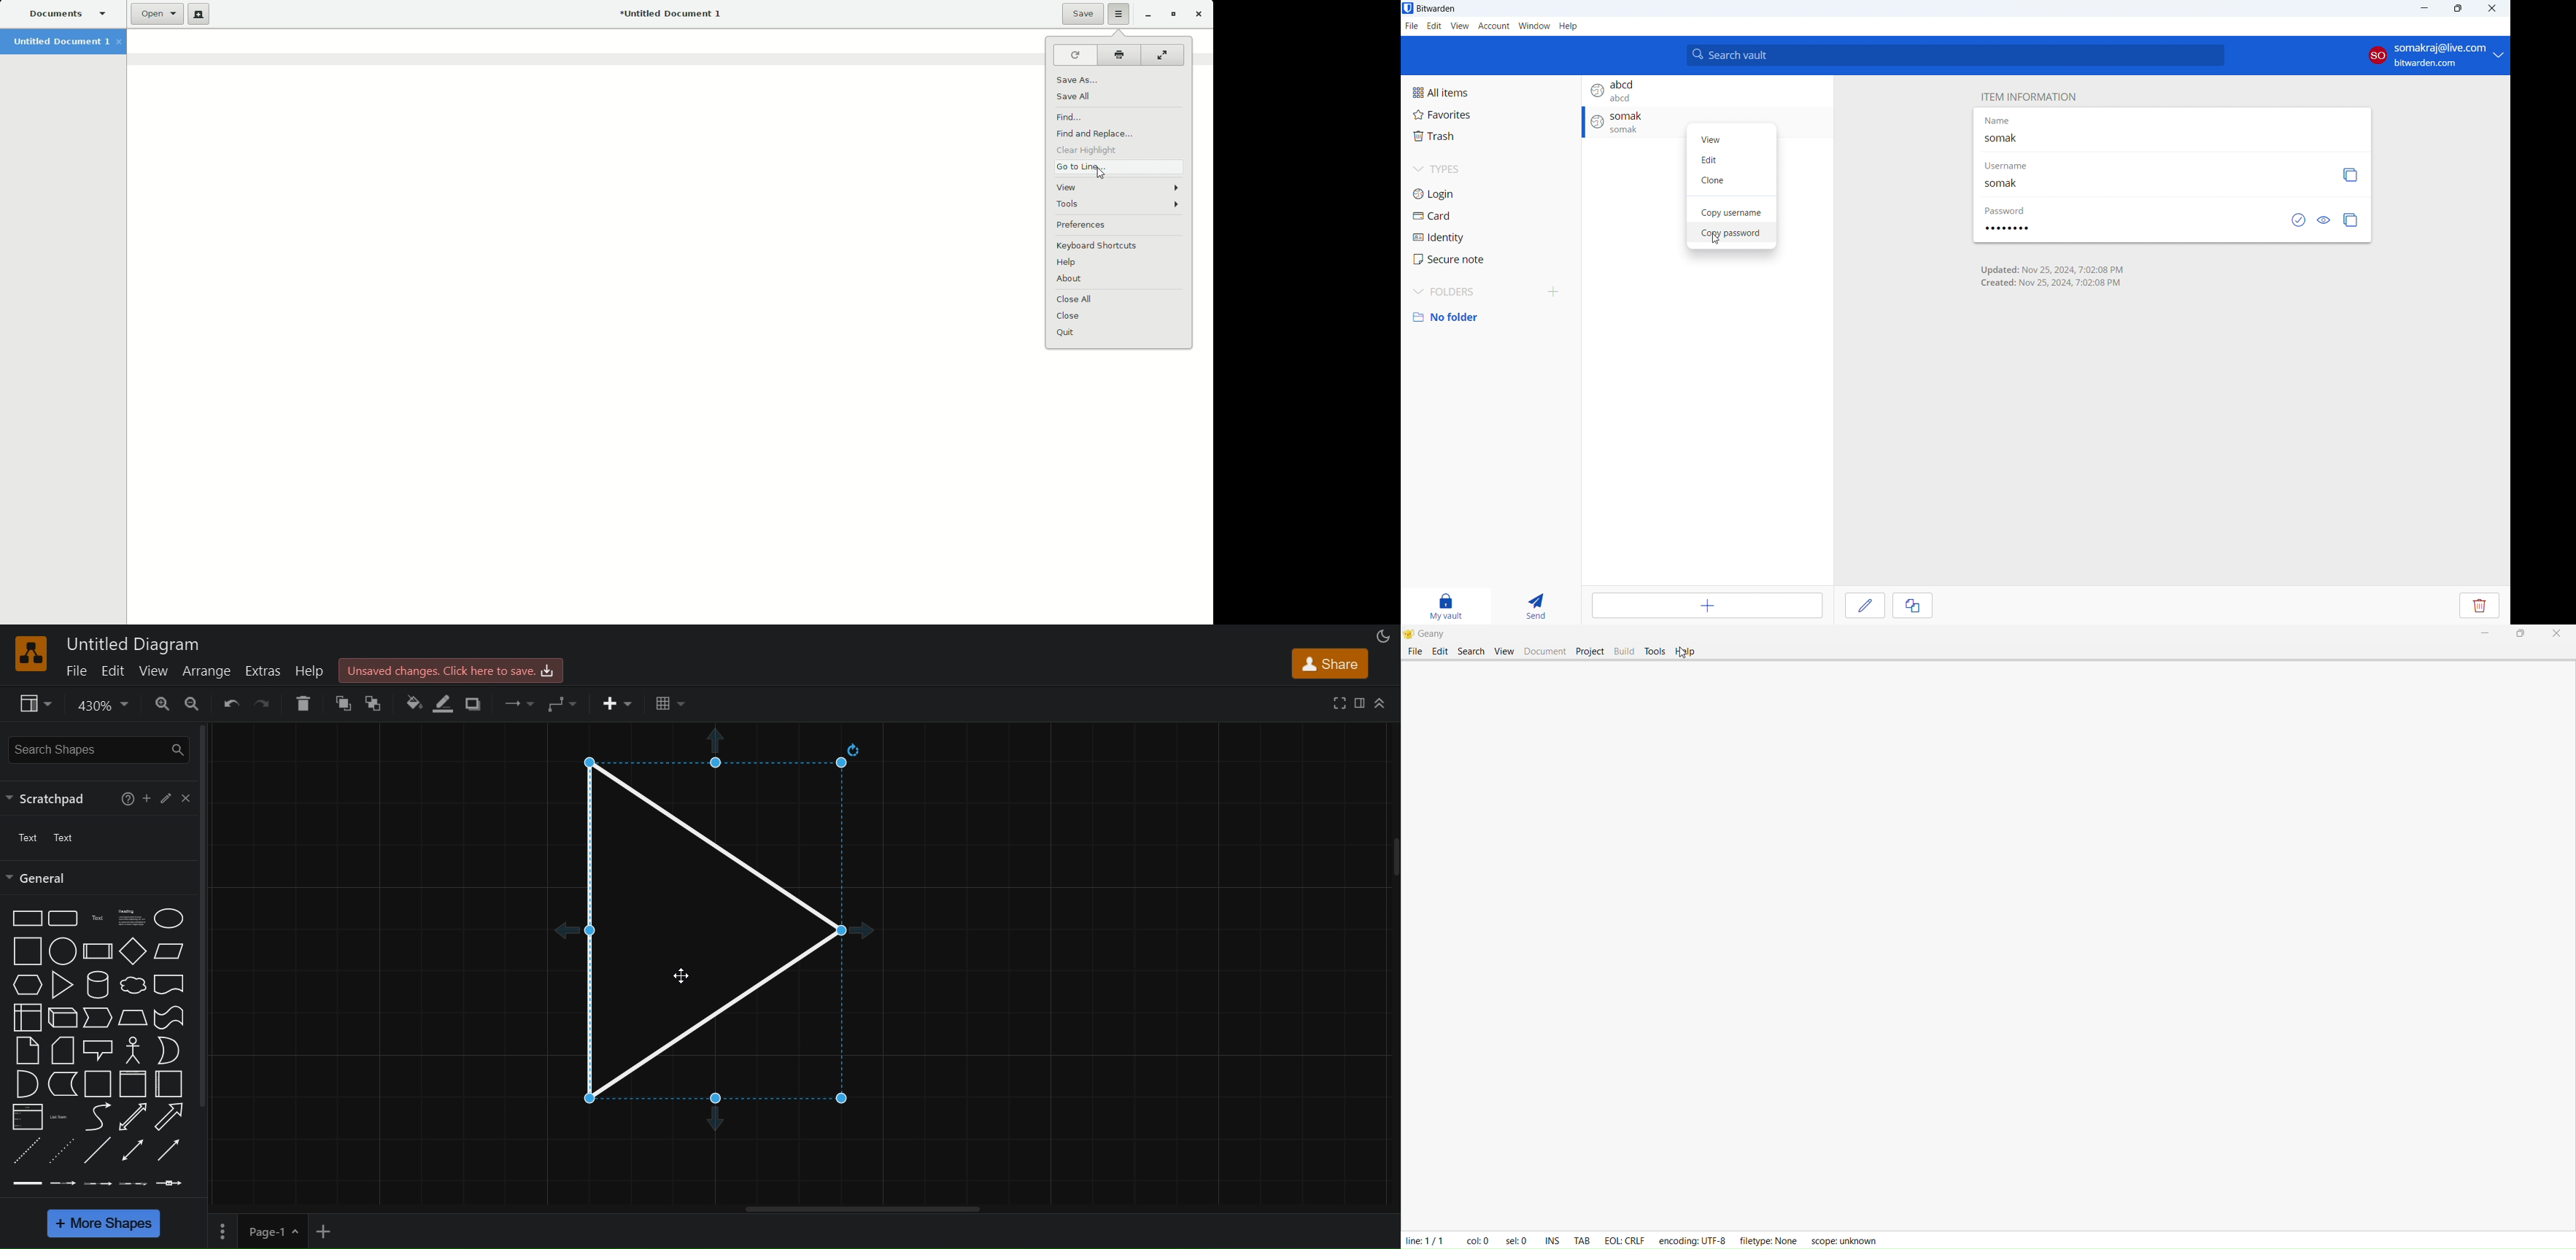  I want to click on add item, so click(1707, 605).